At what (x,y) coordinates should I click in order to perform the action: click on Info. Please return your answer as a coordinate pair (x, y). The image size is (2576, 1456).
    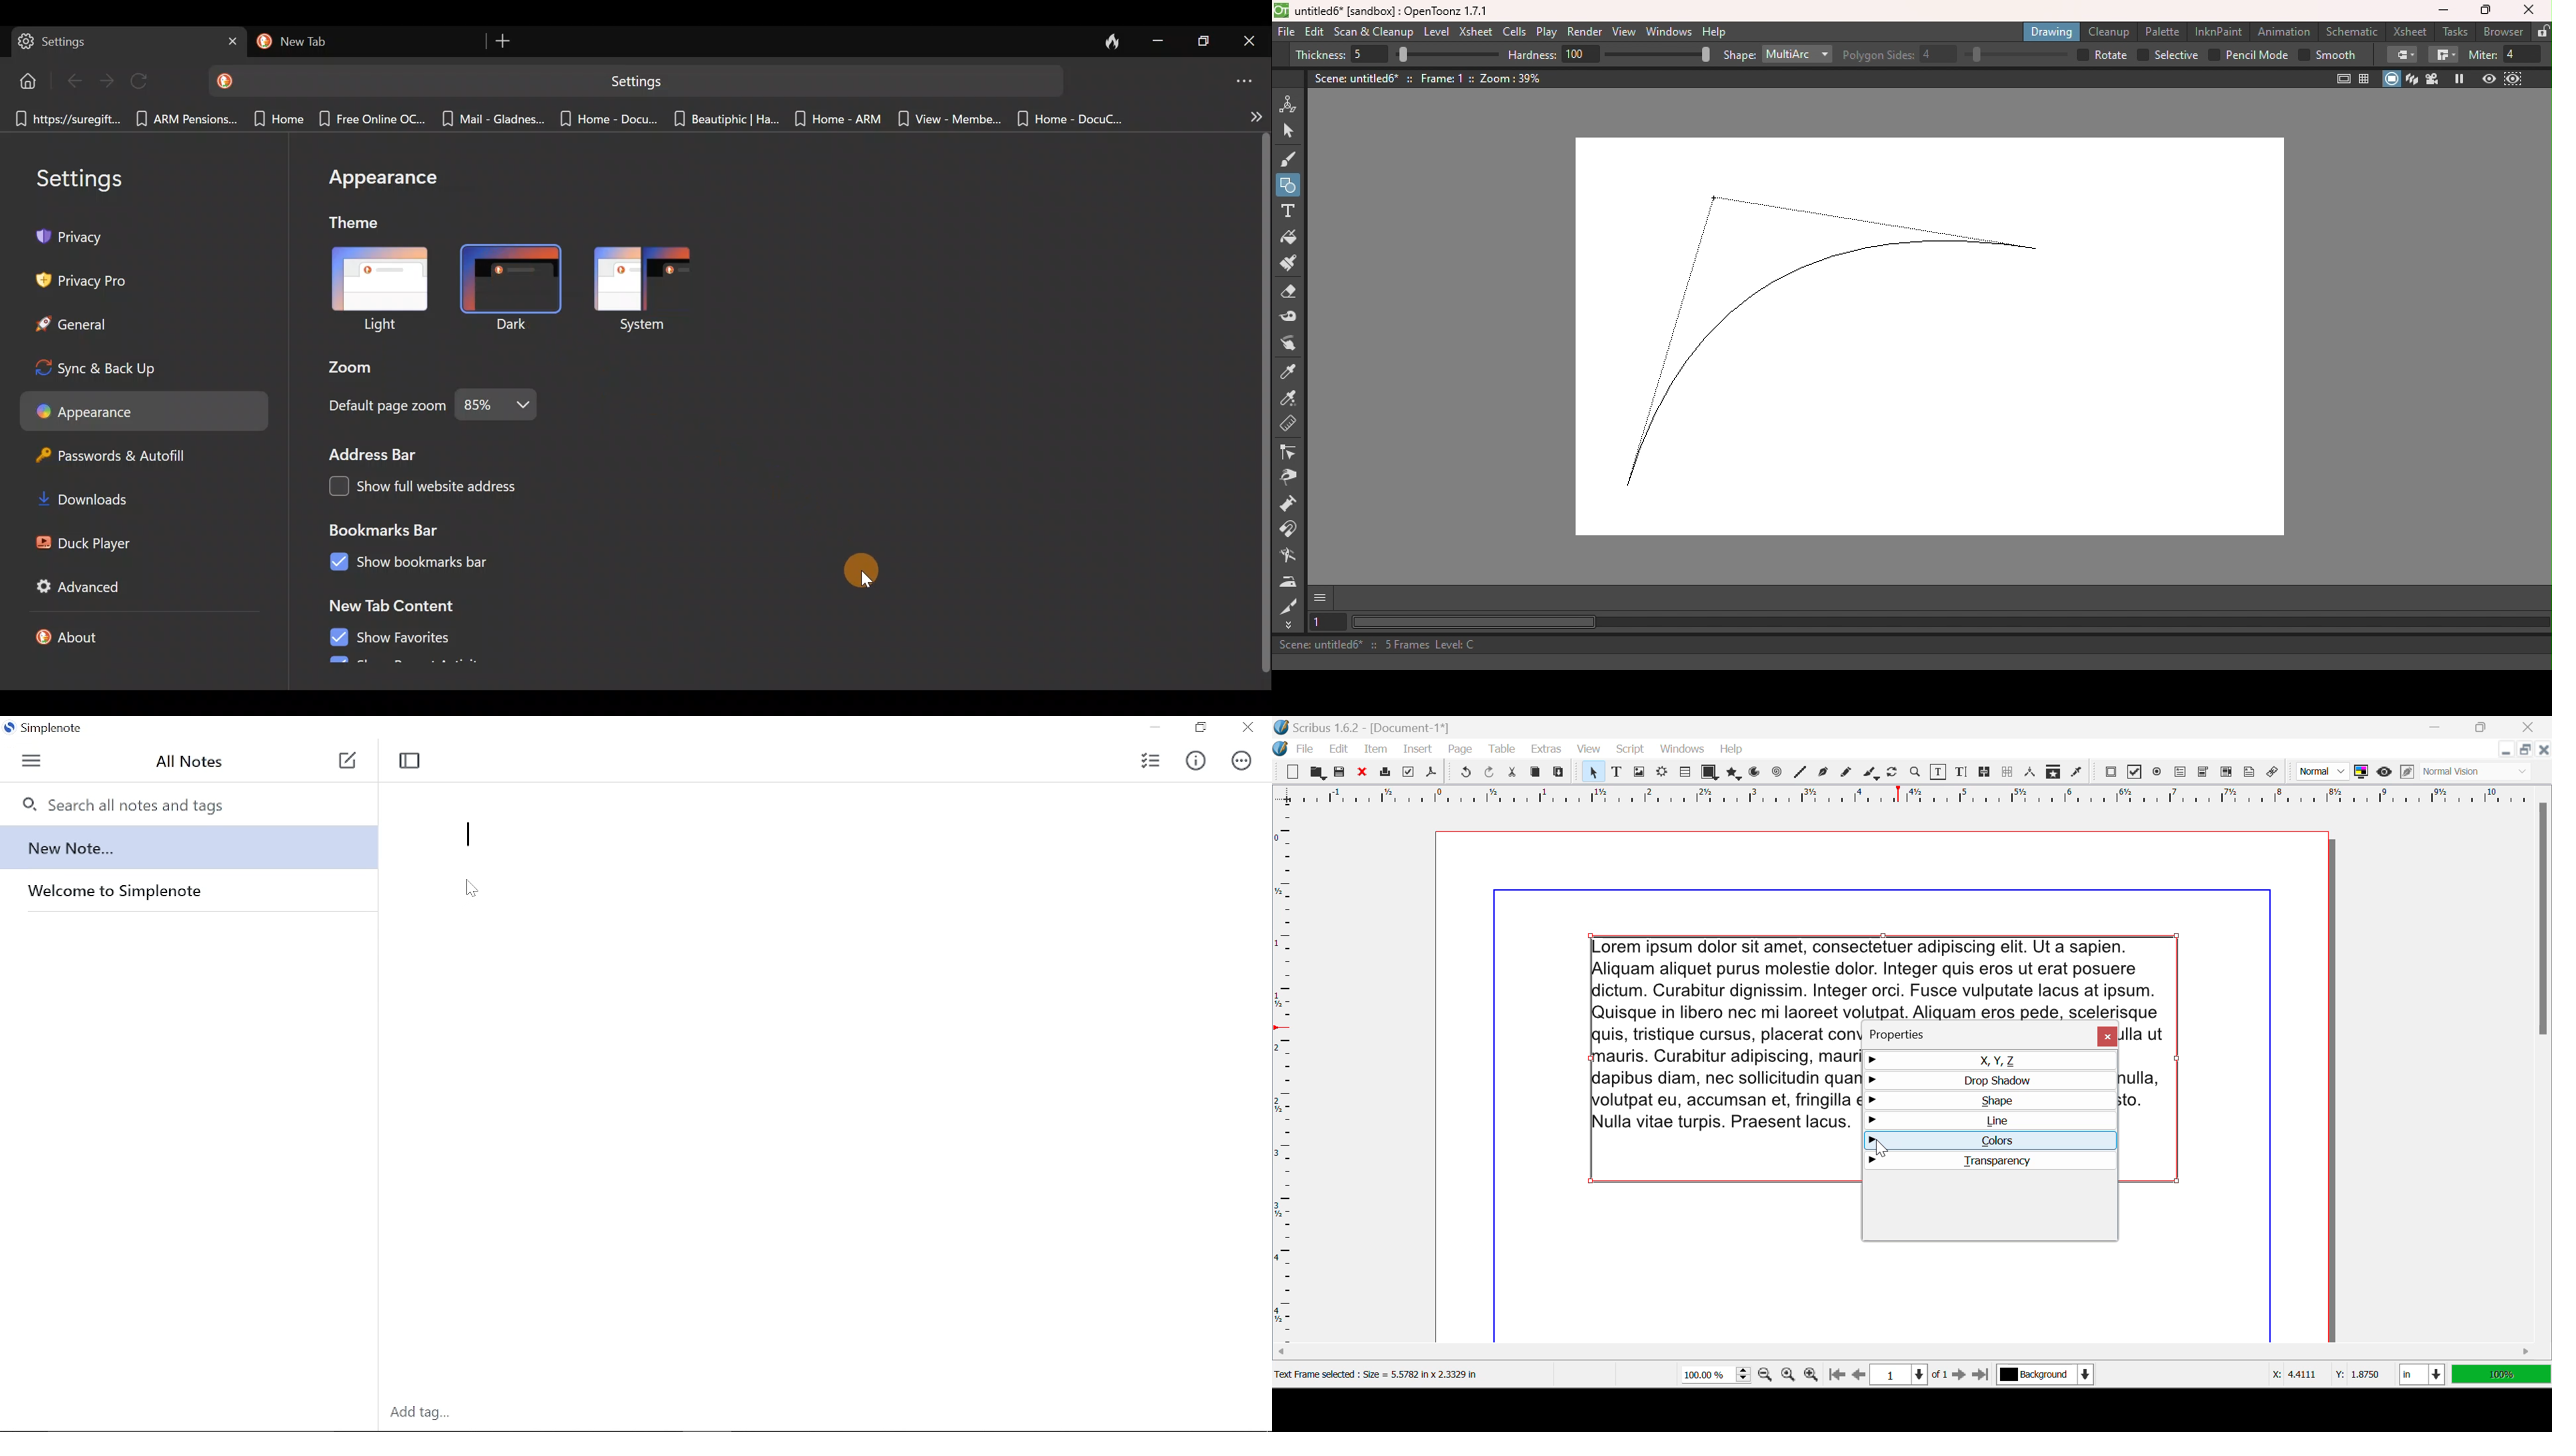
    Looking at the image, I should click on (1198, 764).